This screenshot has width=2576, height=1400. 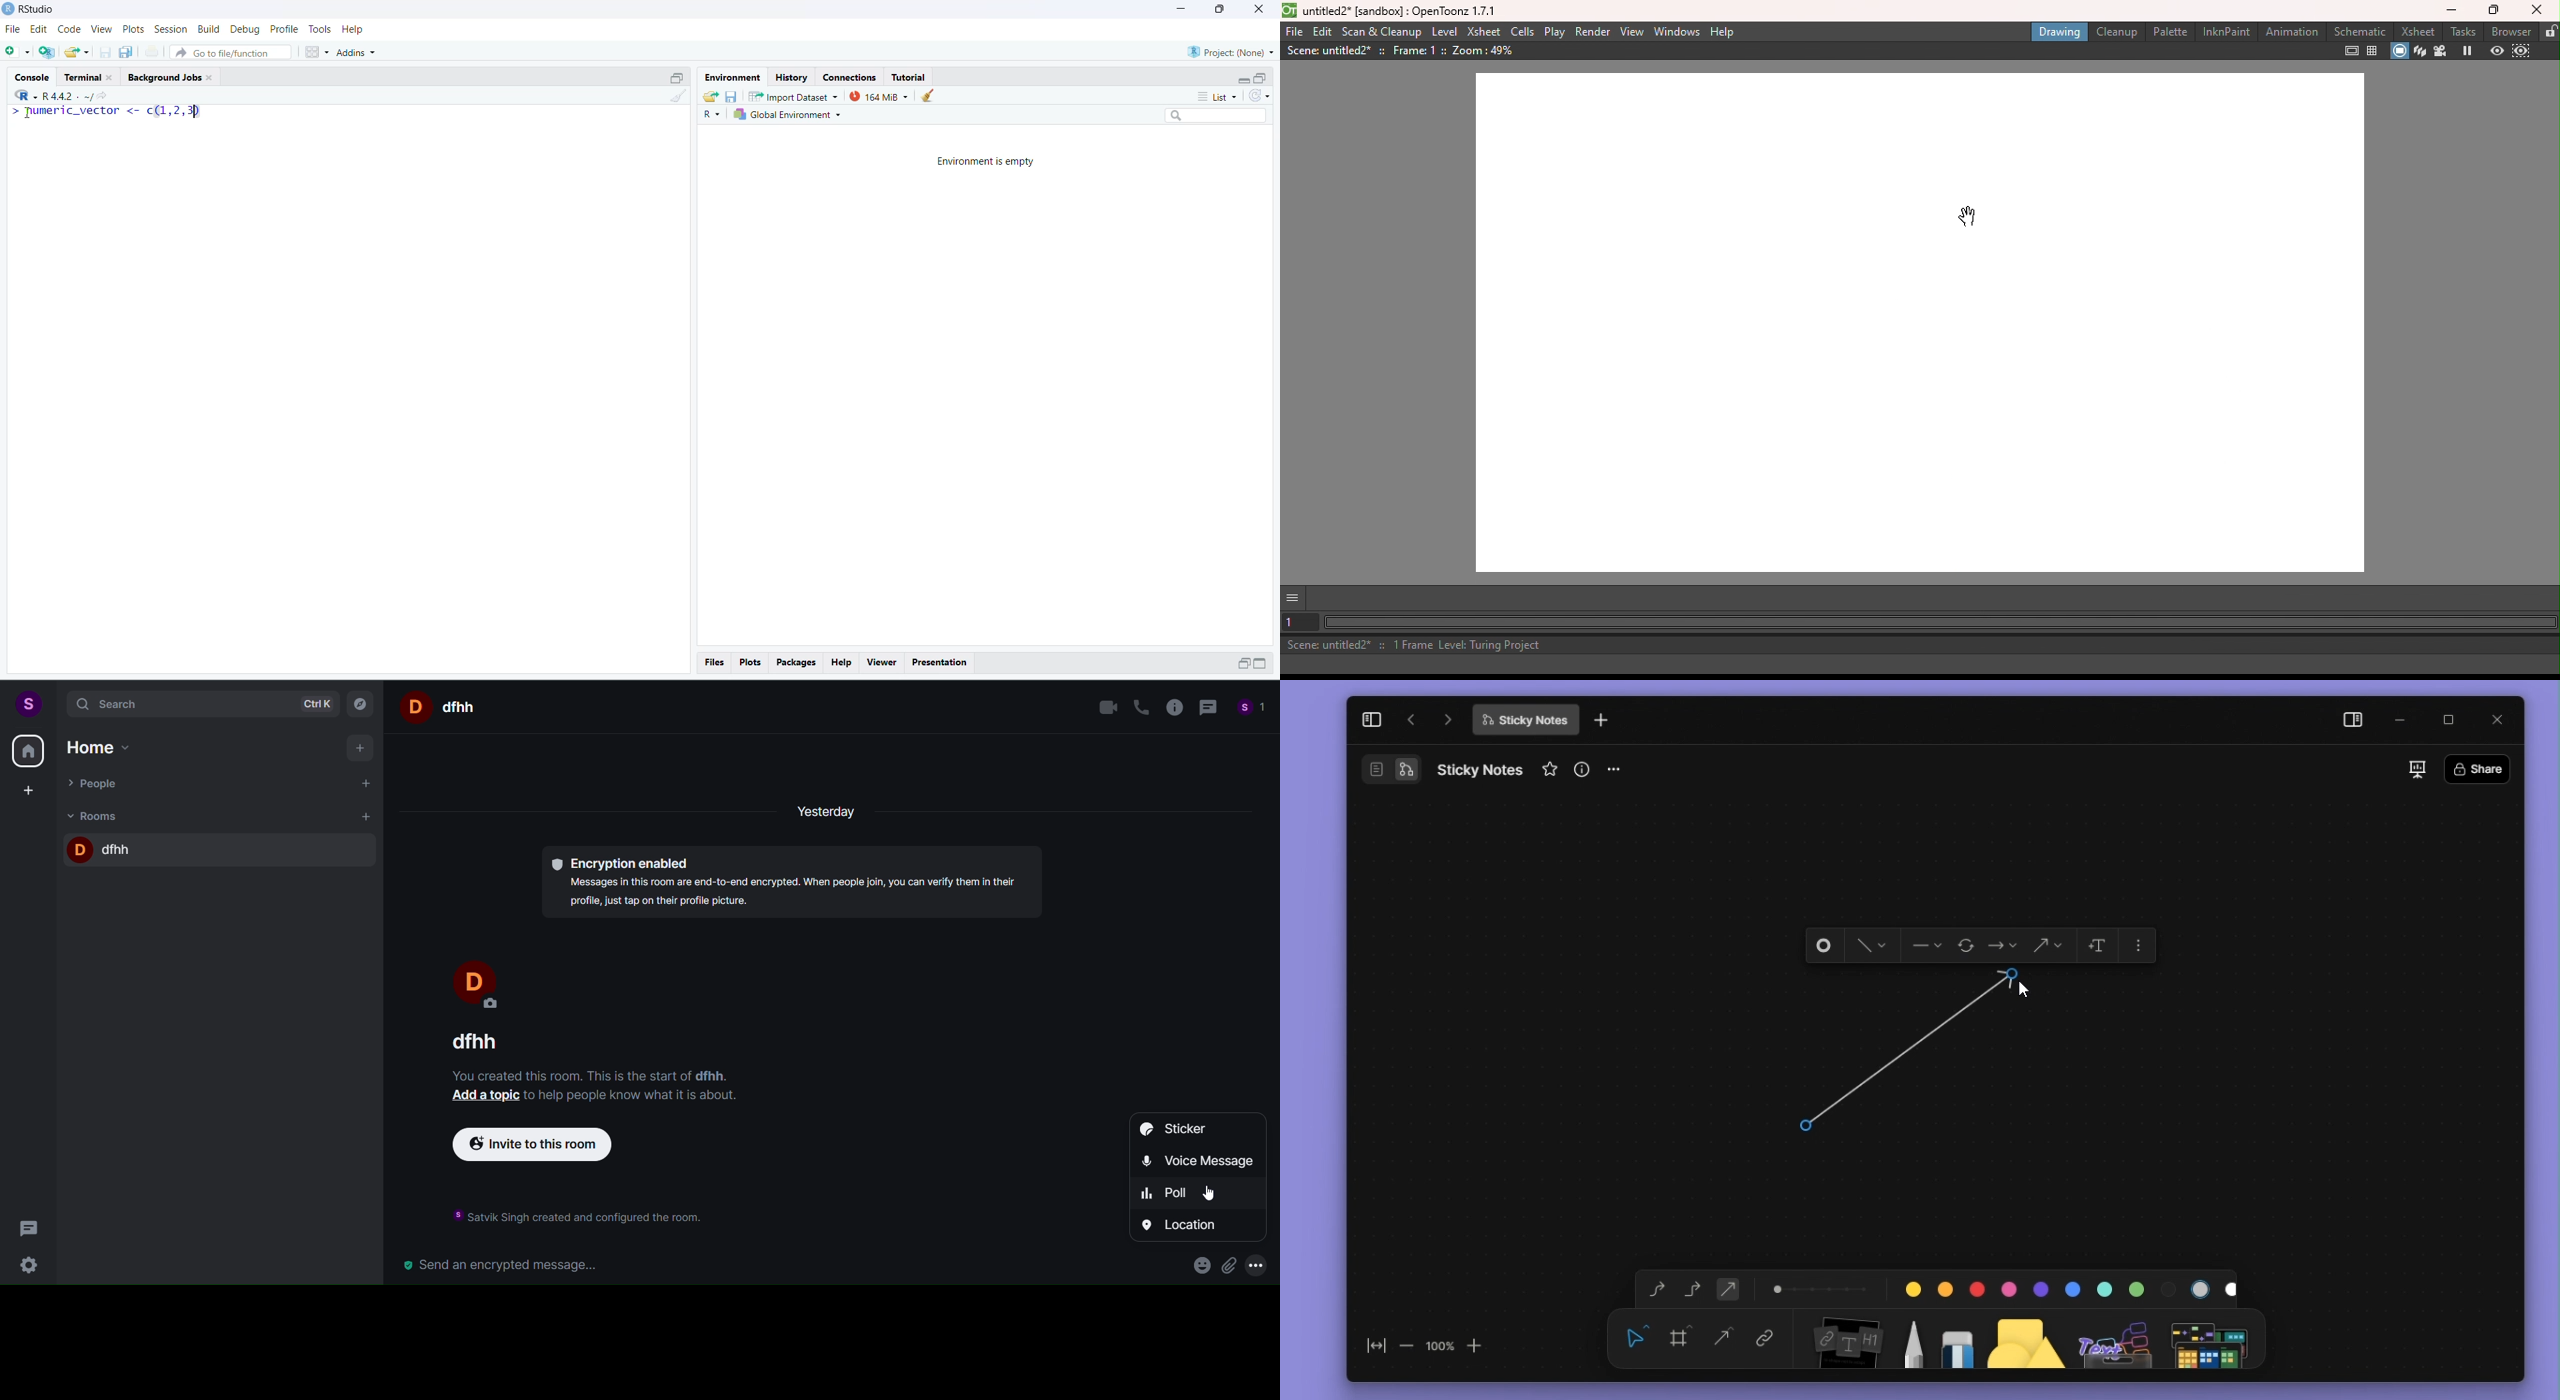 I want to click on Plots, so click(x=135, y=29).